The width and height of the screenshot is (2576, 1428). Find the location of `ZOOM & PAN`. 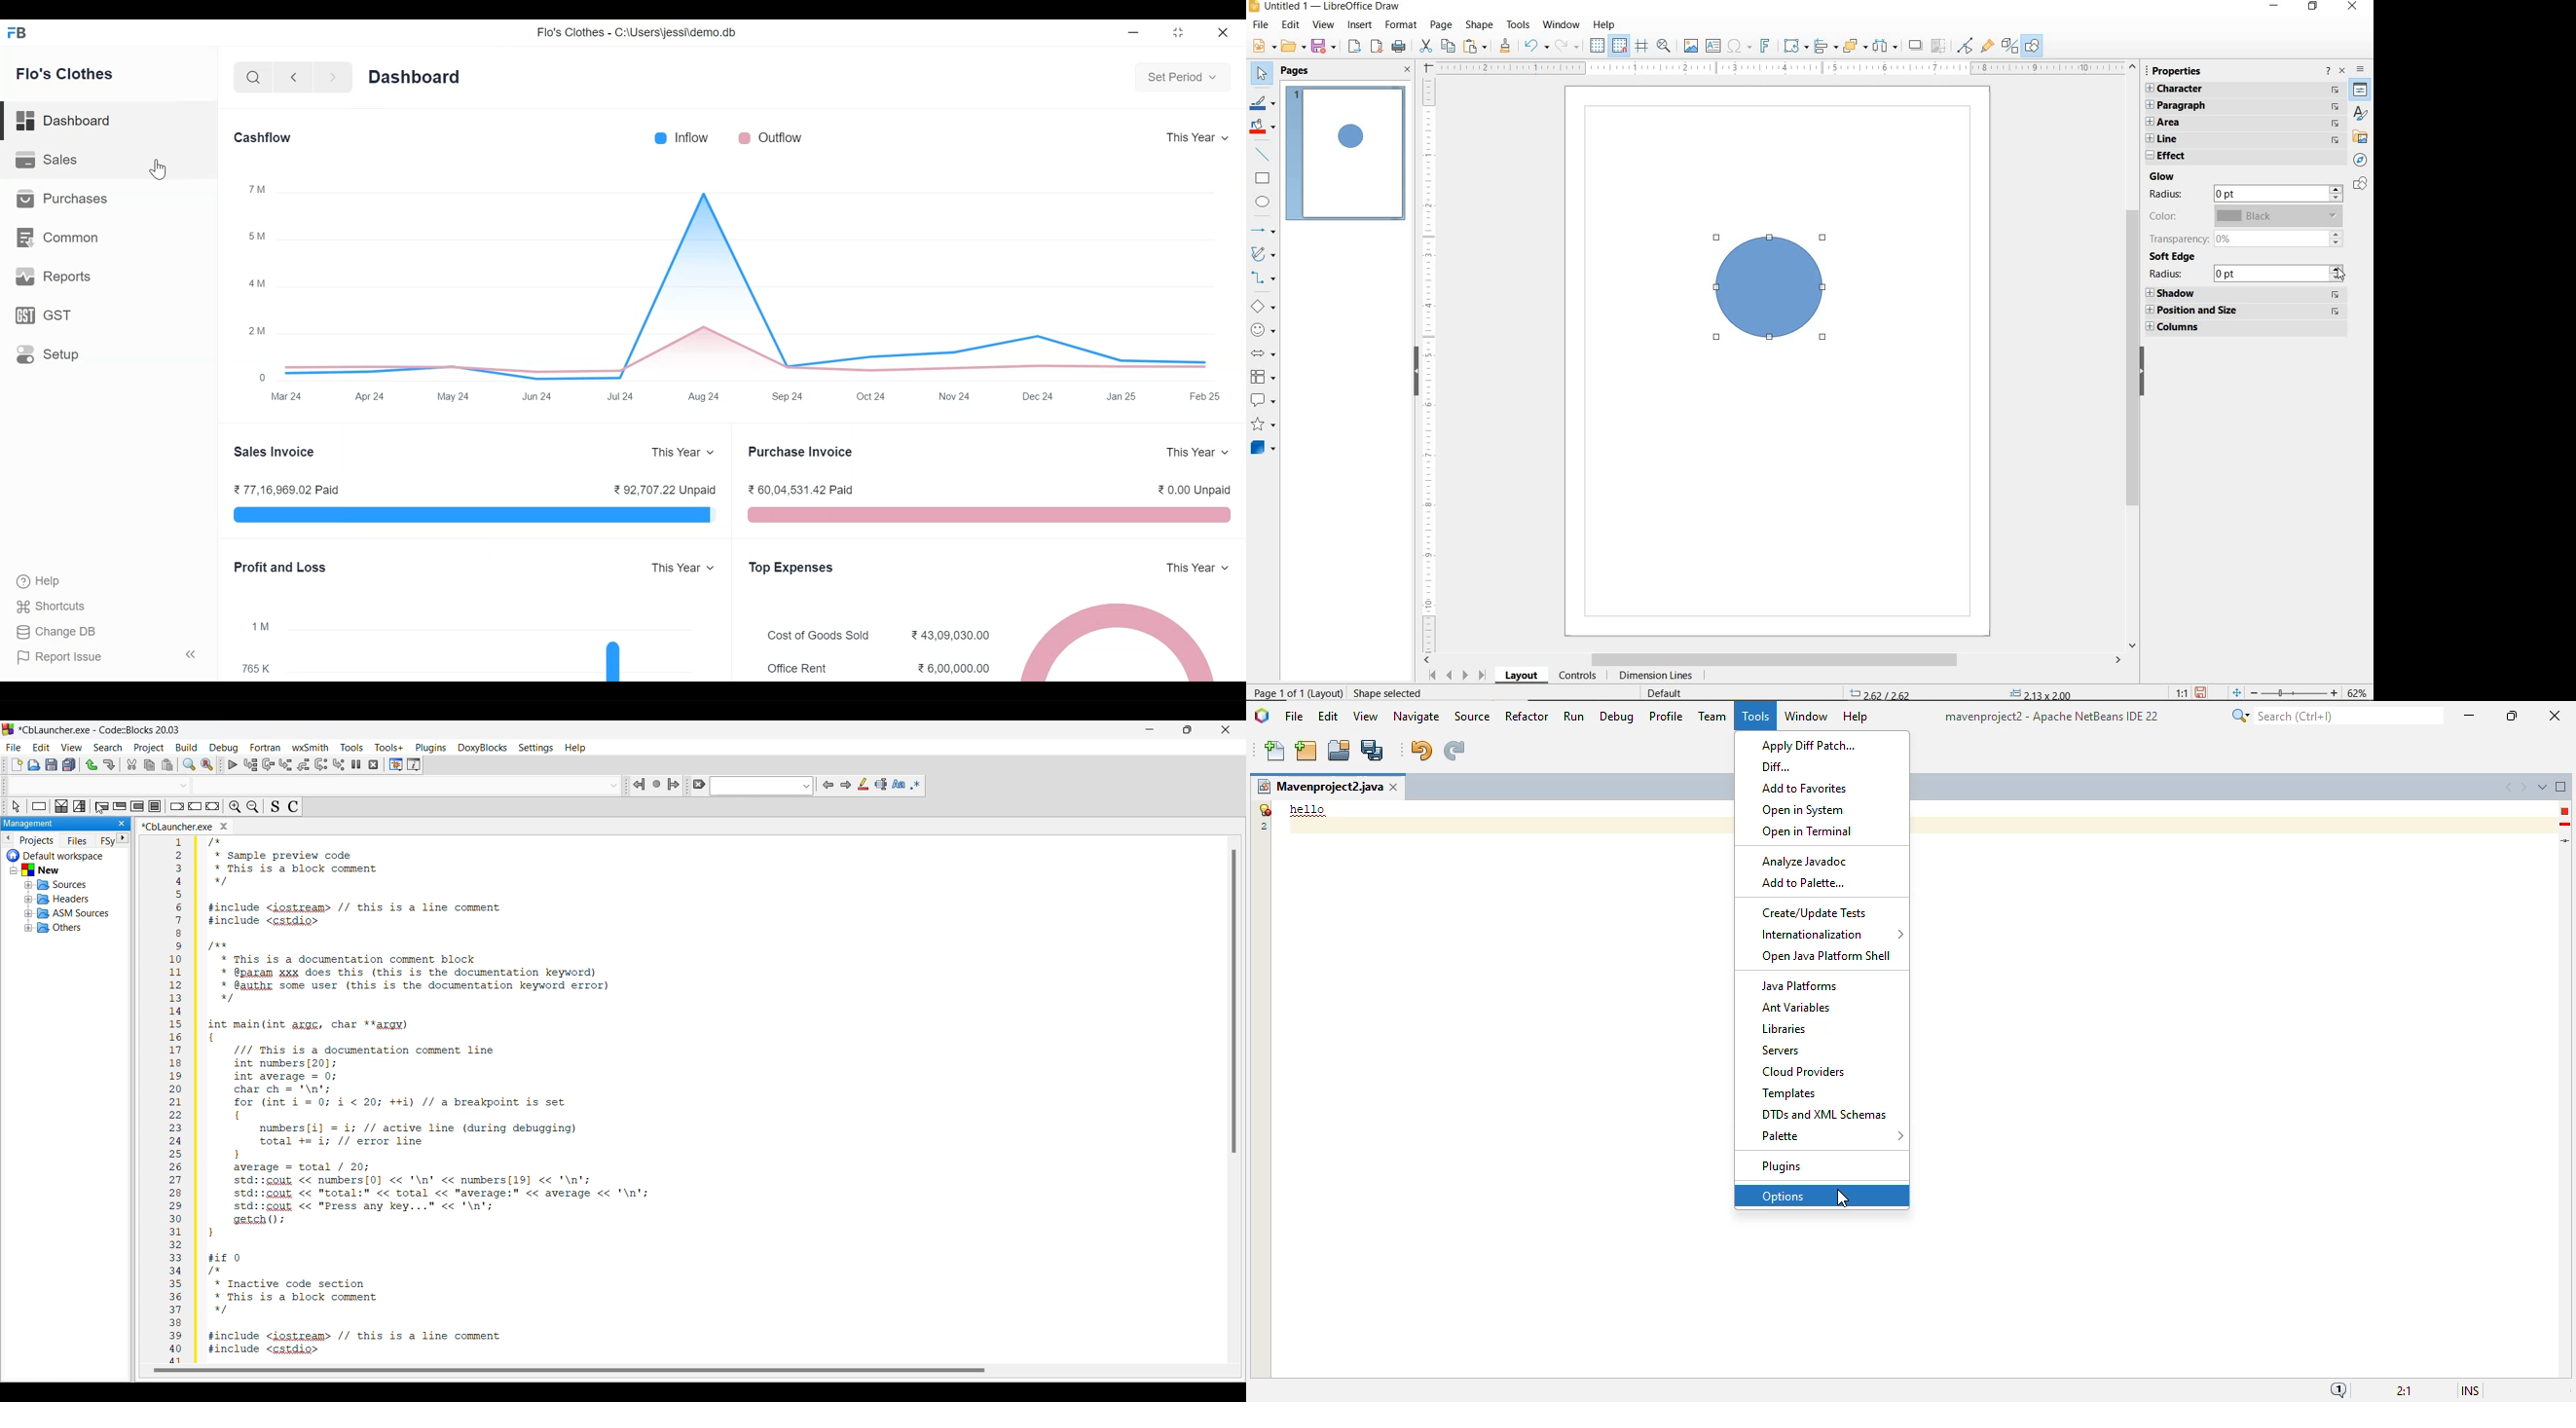

ZOOM & PAN is located at coordinates (1666, 47).